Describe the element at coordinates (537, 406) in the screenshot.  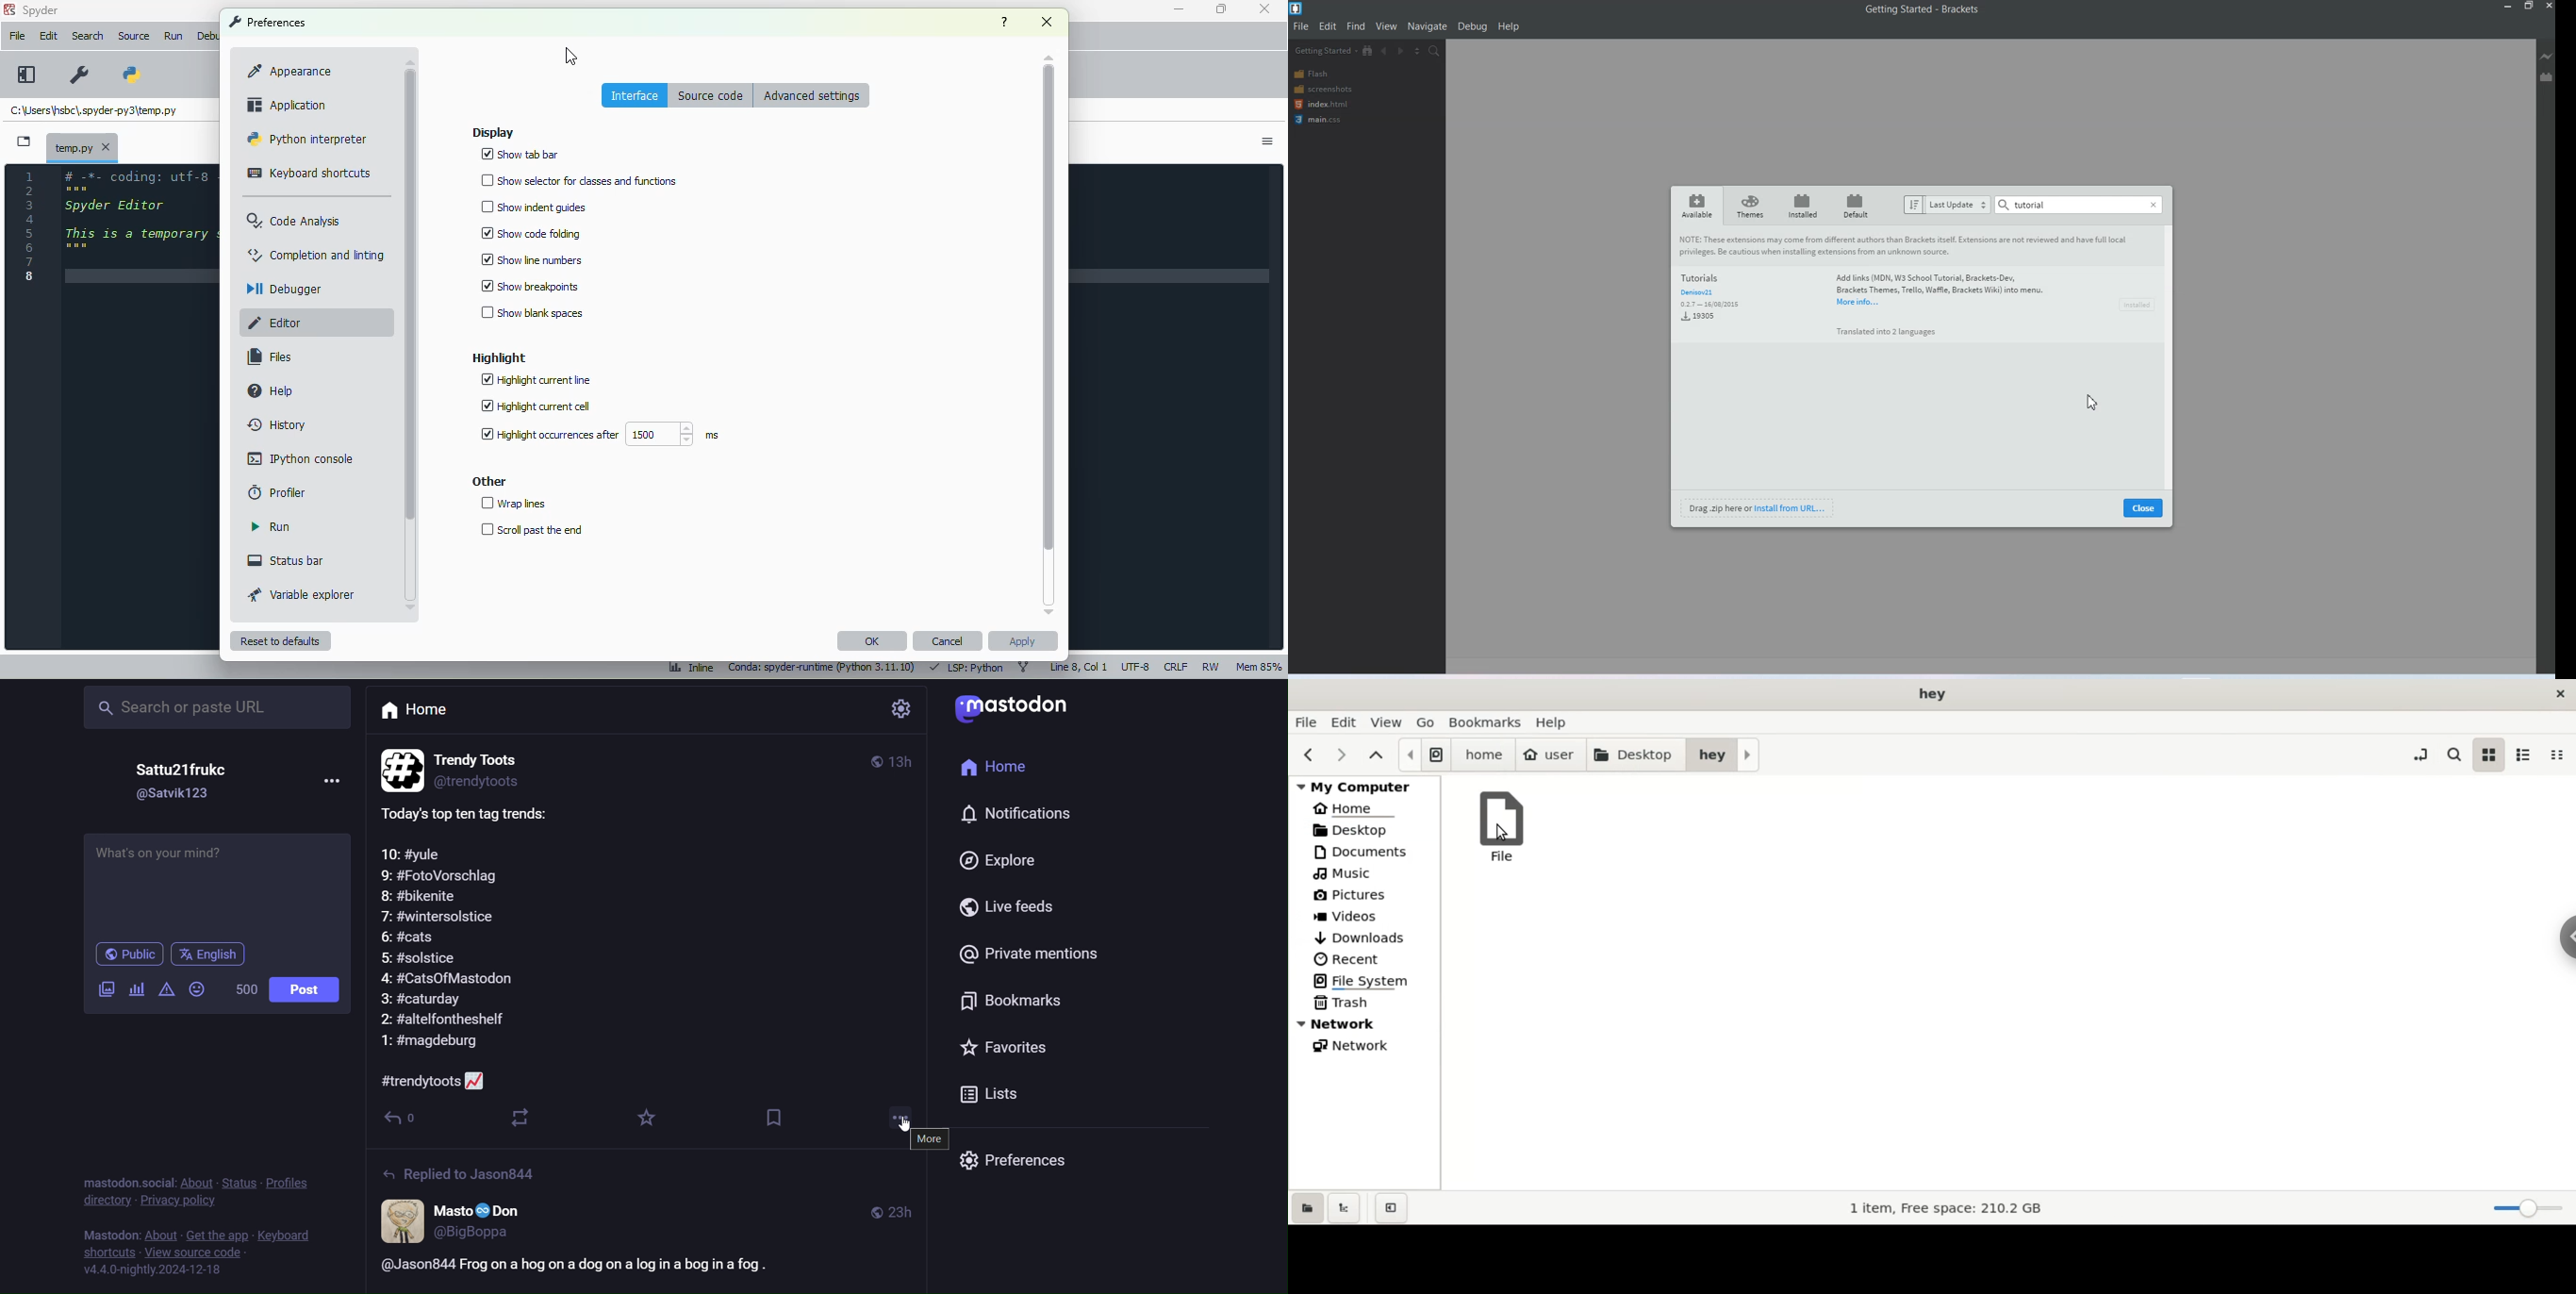
I see `highlight current cell` at that location.